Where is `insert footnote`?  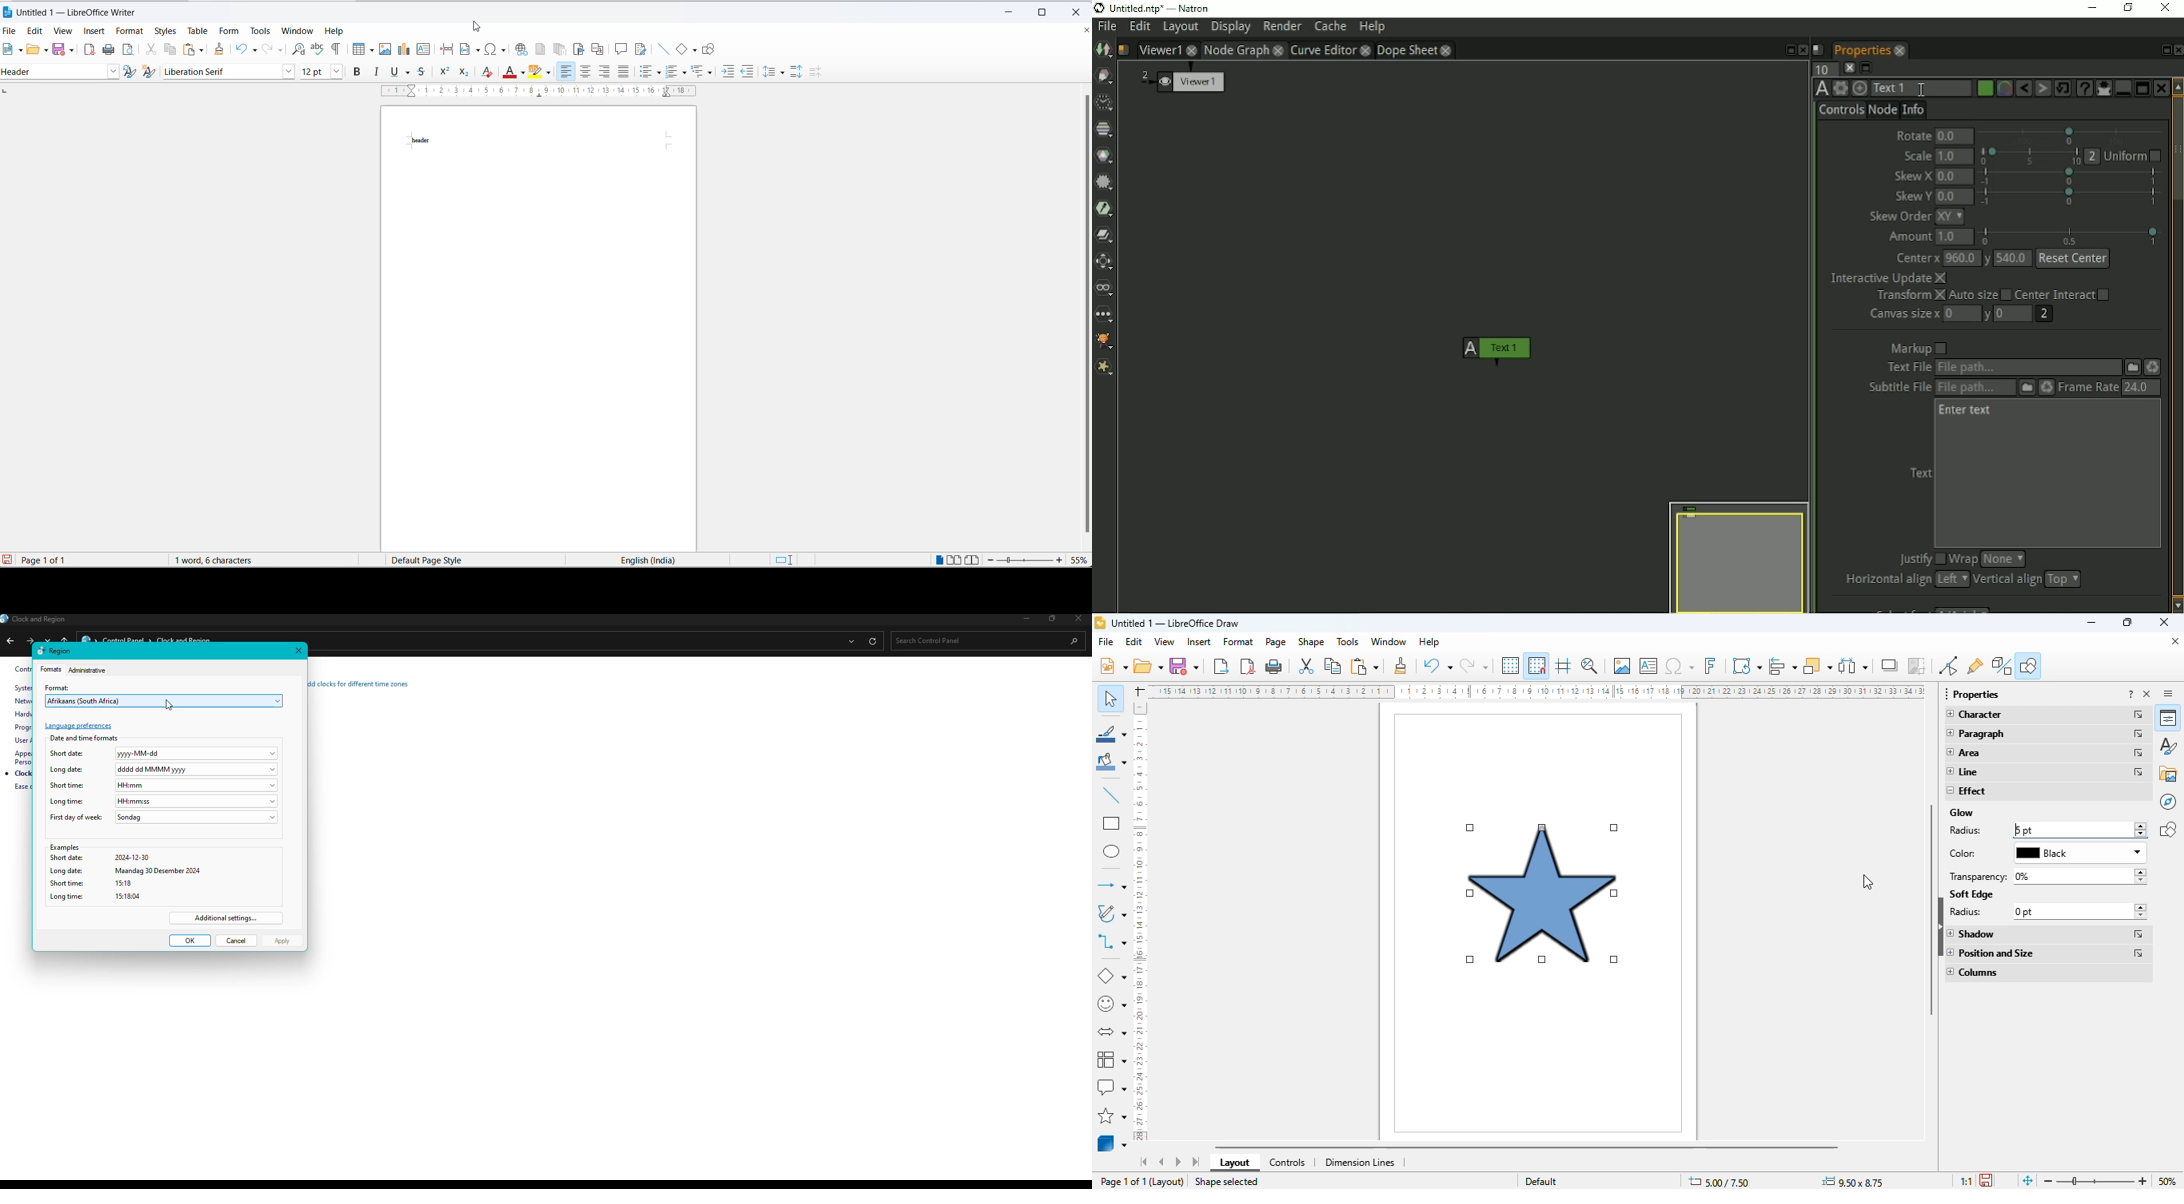
insert footnote is located at coordinates (540, 50).